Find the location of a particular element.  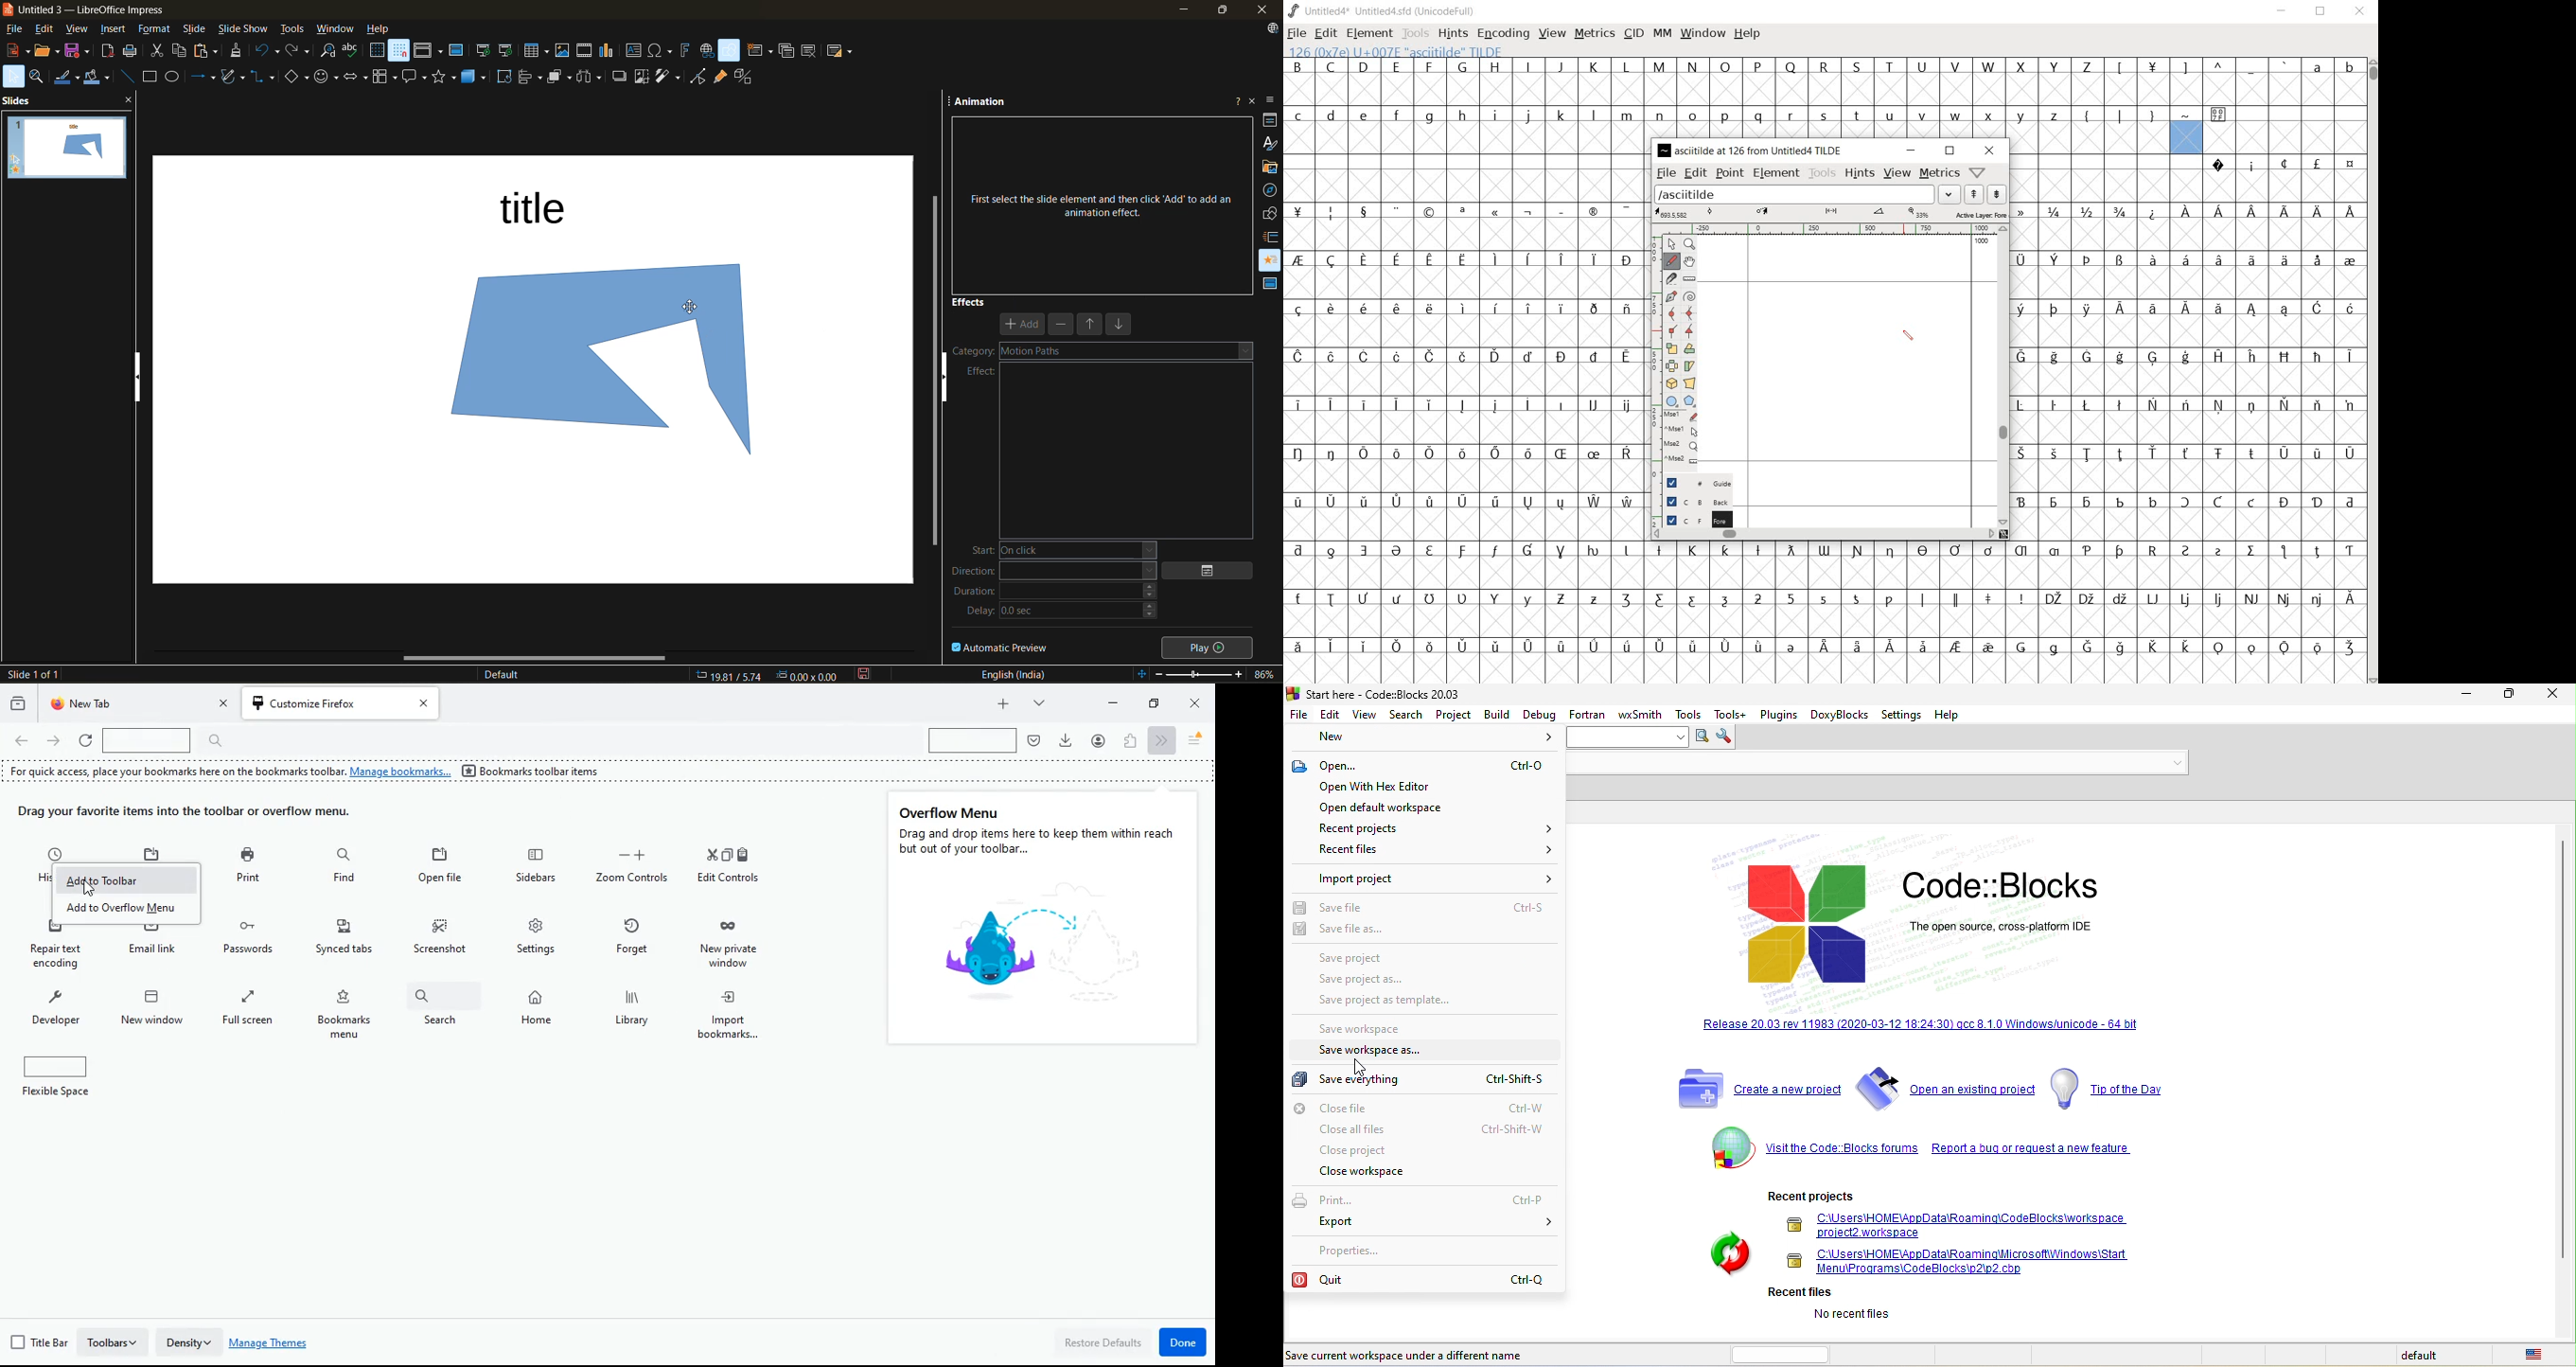

close is located at coordinates (1197, 706).